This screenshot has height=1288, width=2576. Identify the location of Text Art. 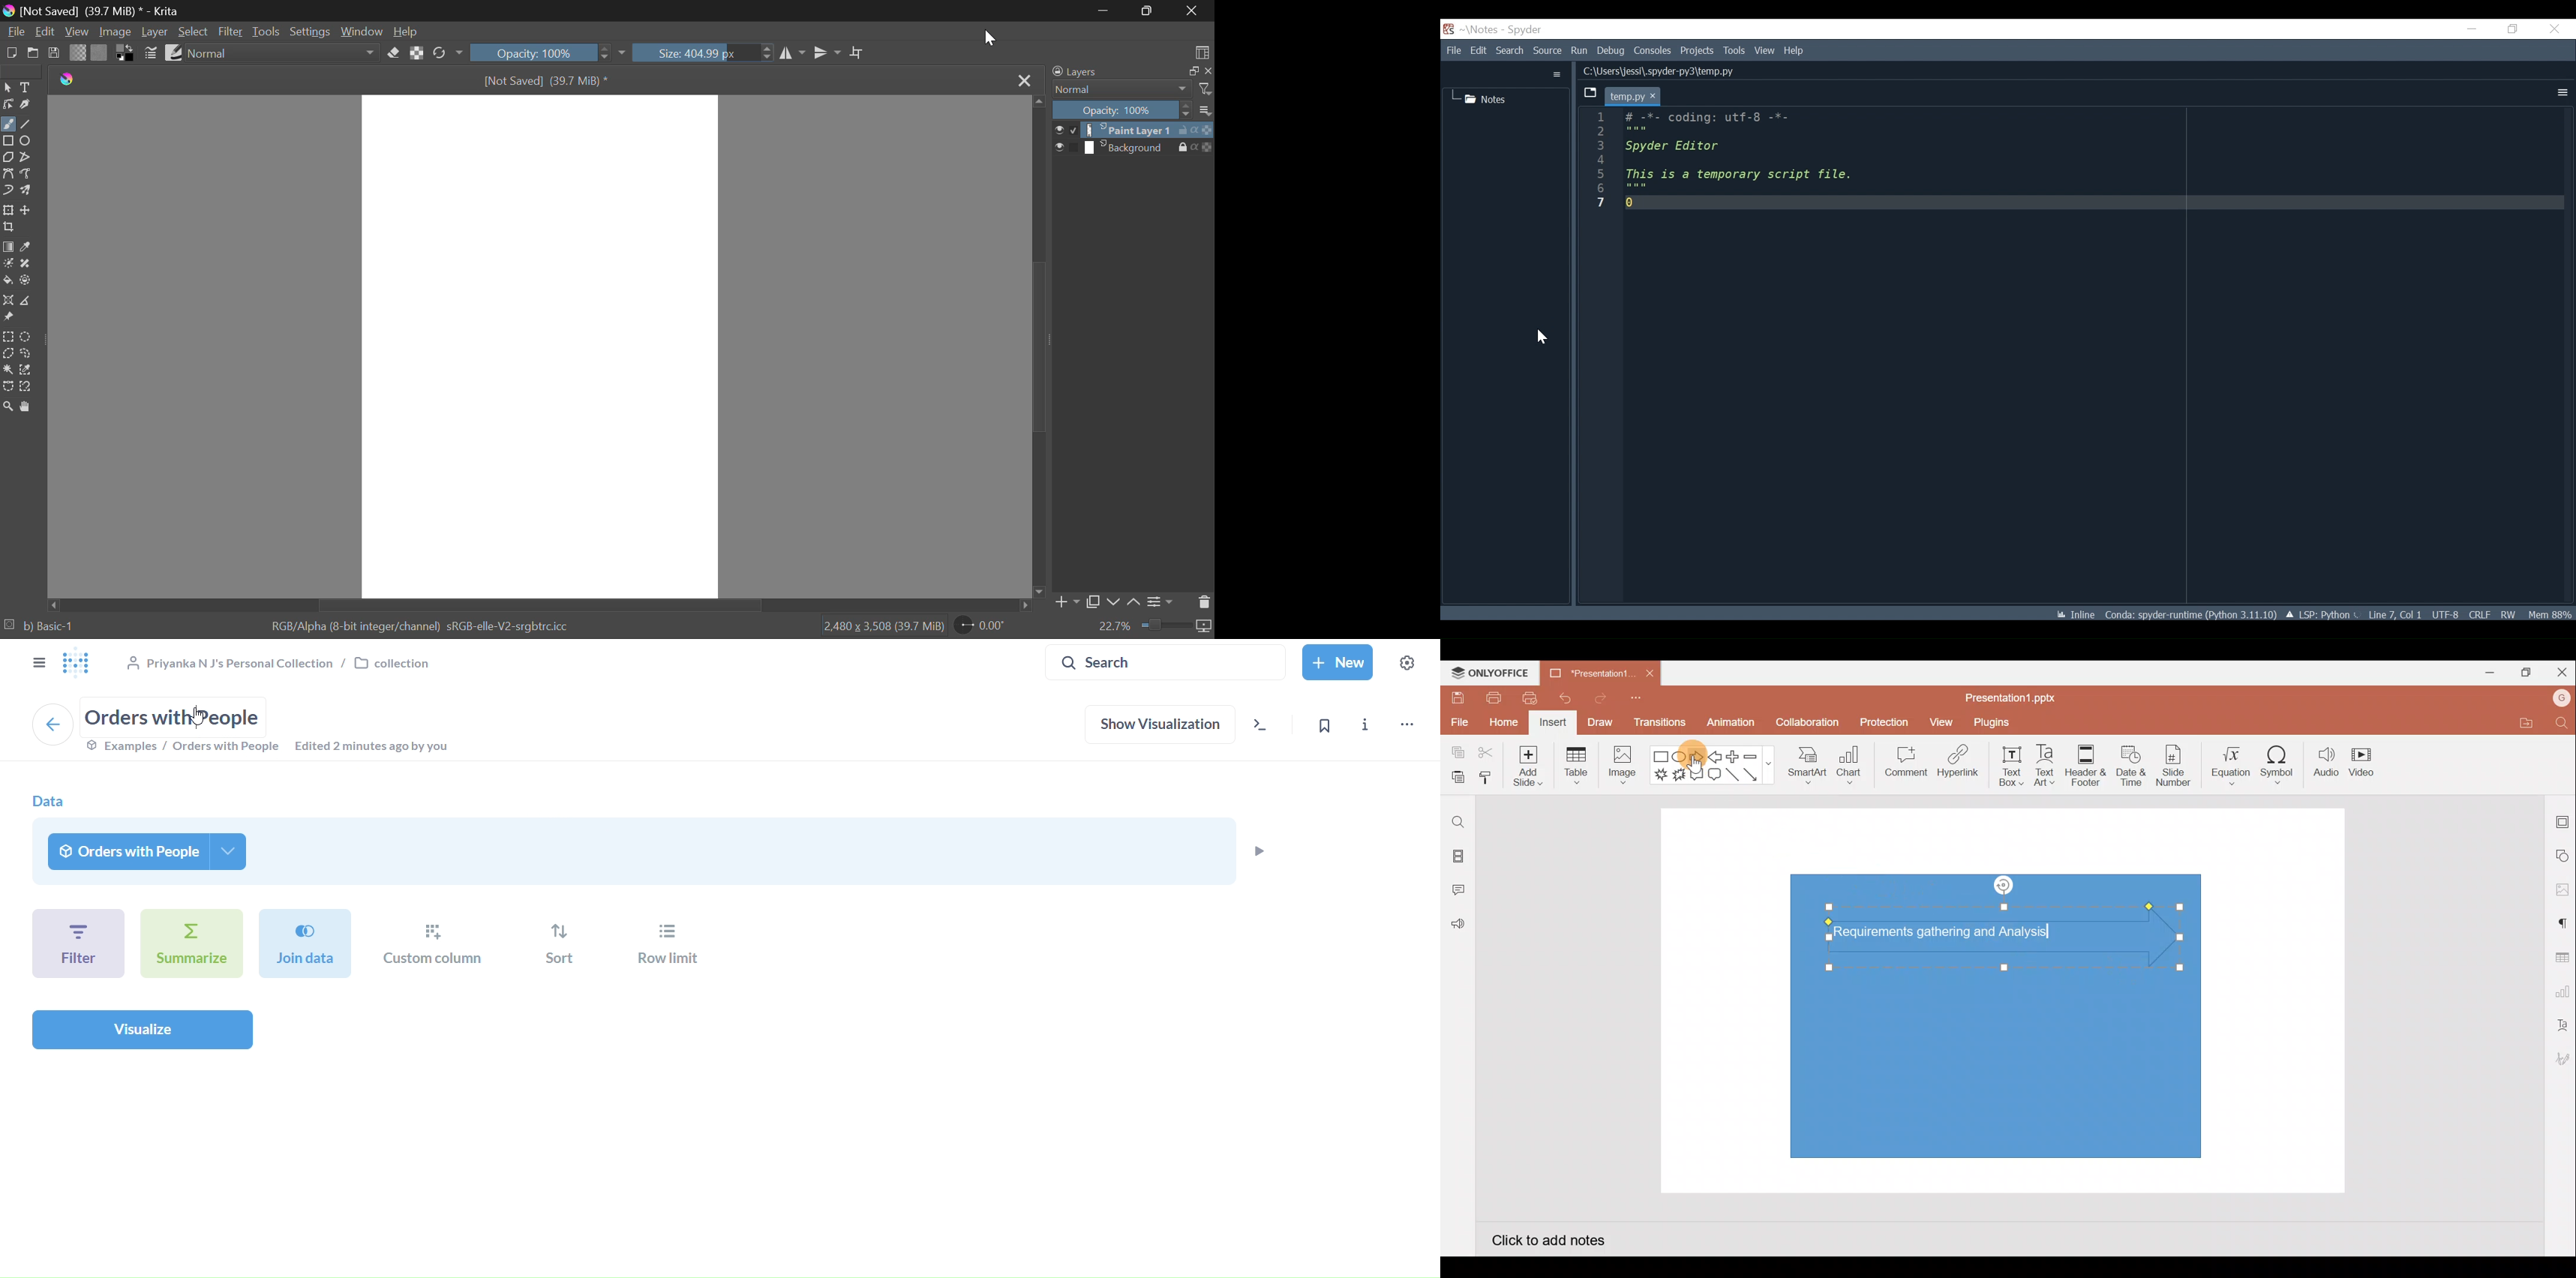
(2050, 763).